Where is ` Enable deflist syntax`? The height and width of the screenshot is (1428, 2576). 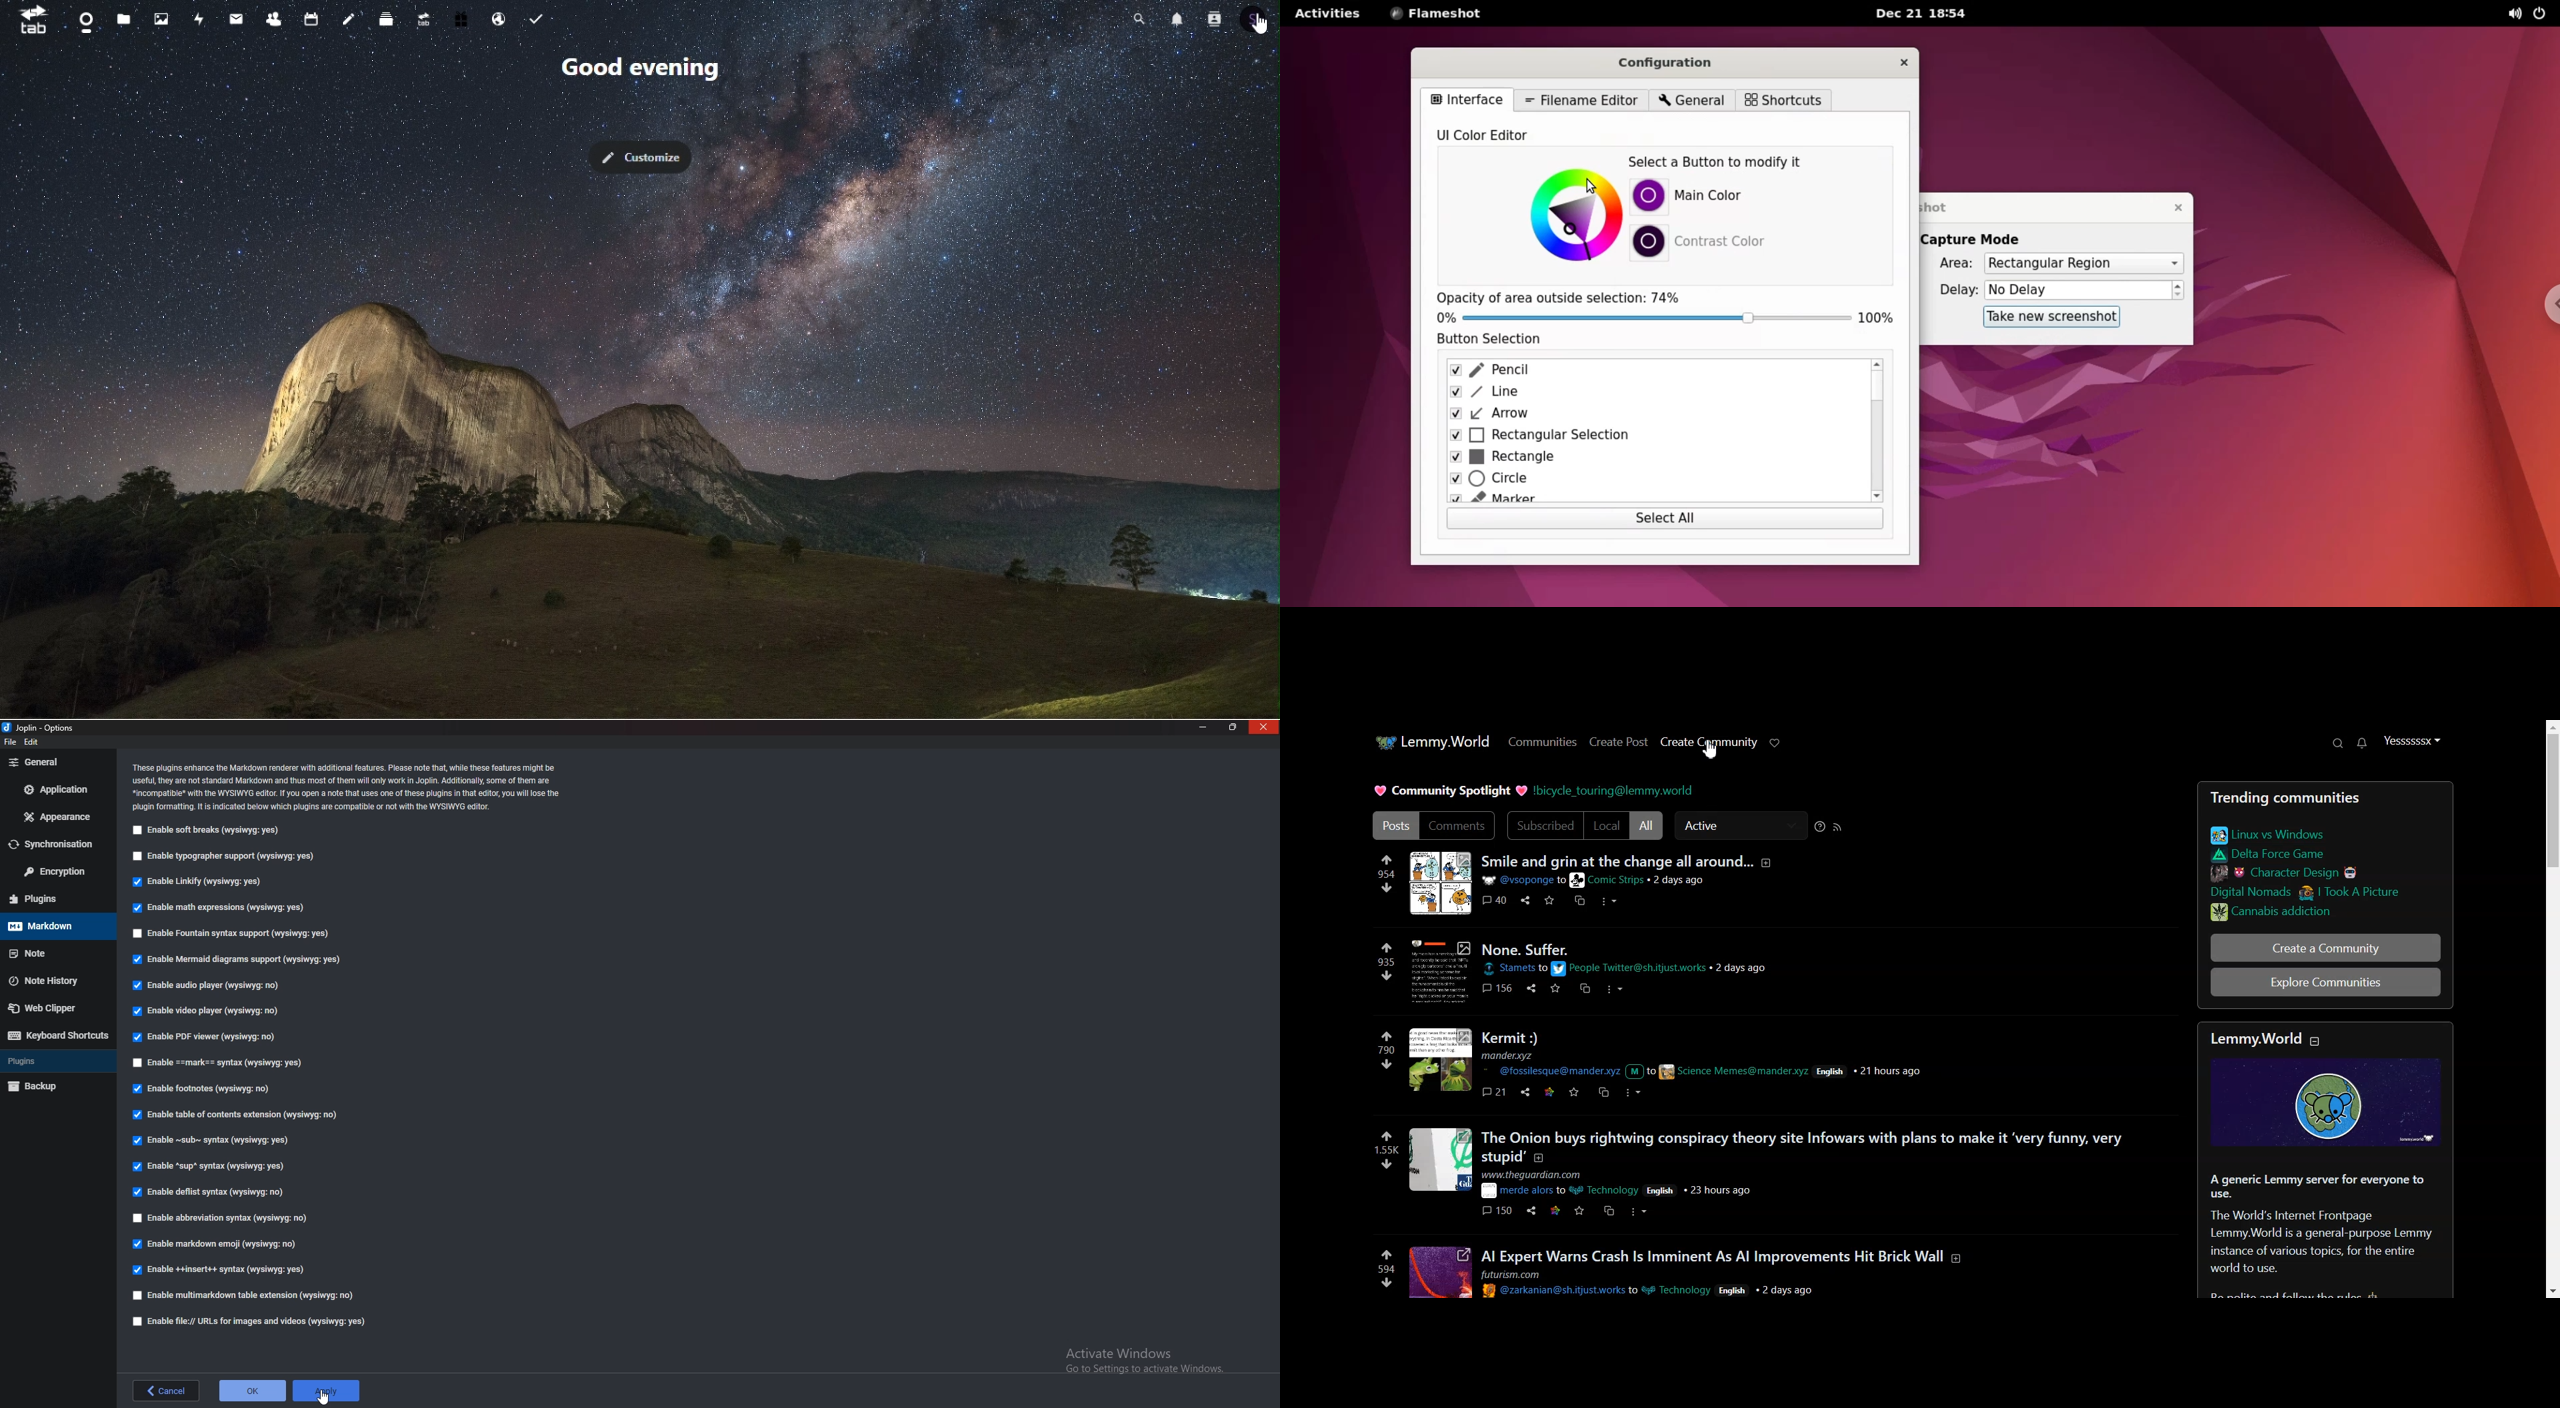
 Enable deflist syntax is located at coordinates (211, 1193).